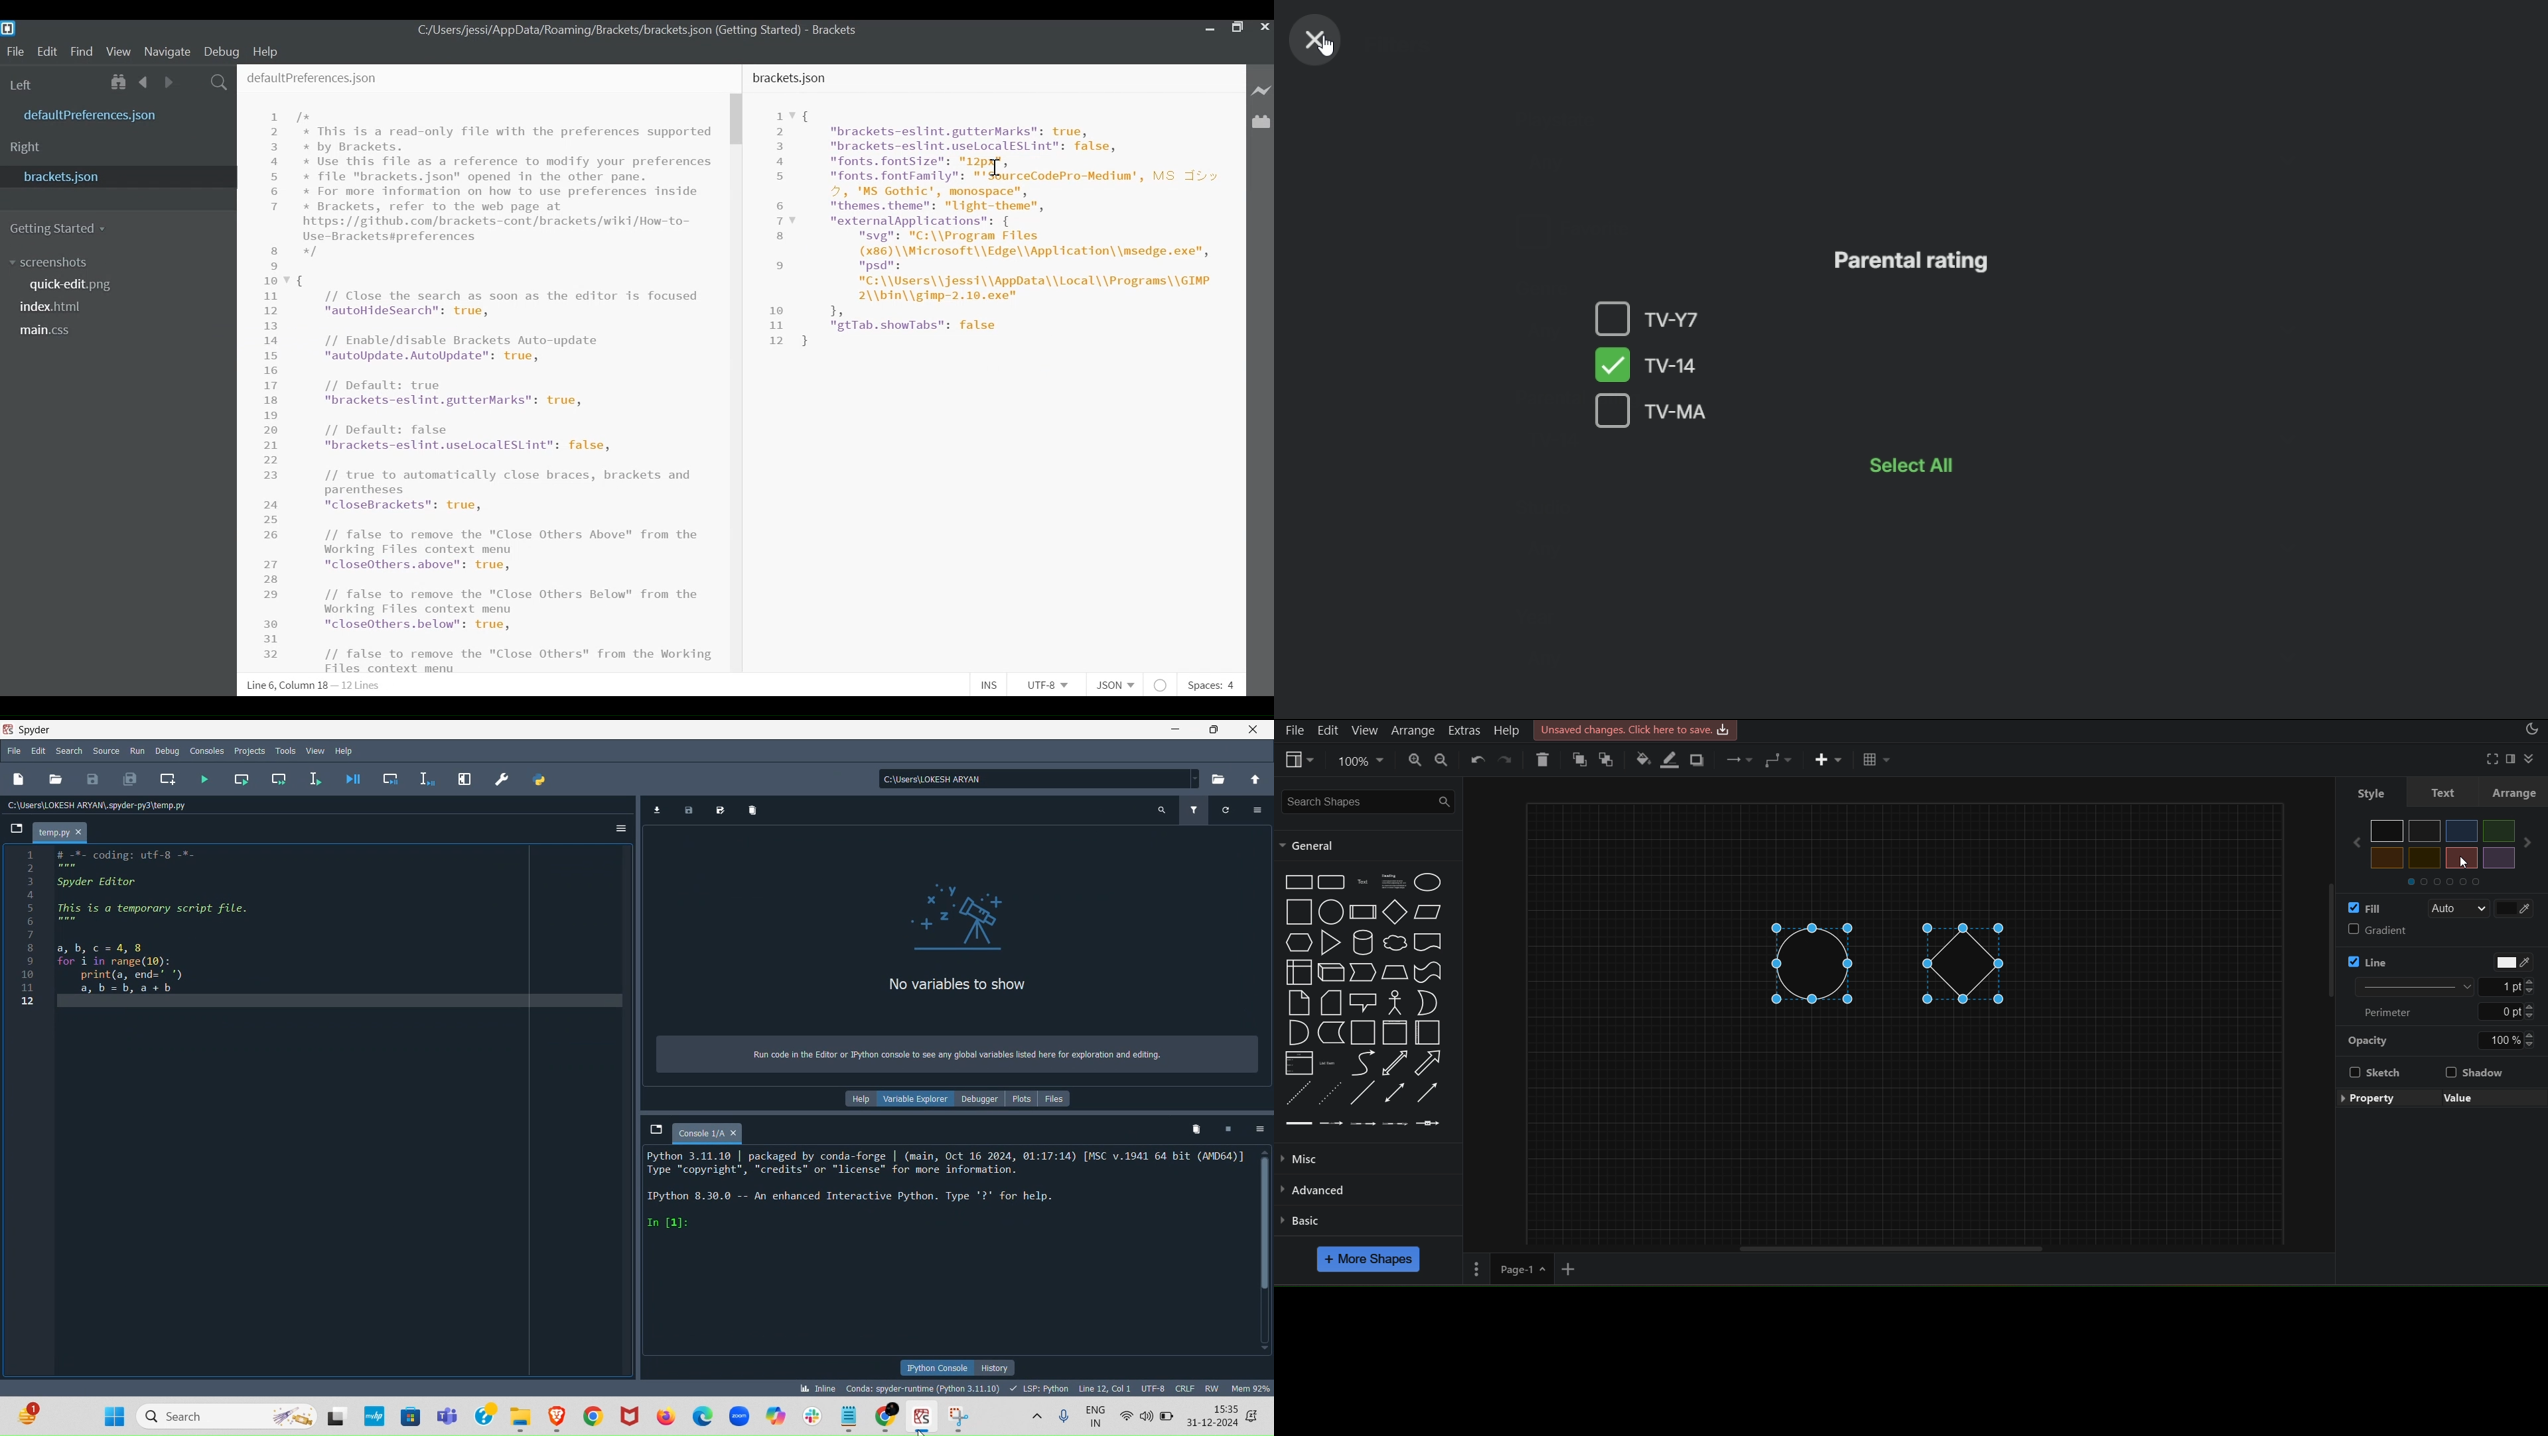  I want to click on format, so click(2510, 759).